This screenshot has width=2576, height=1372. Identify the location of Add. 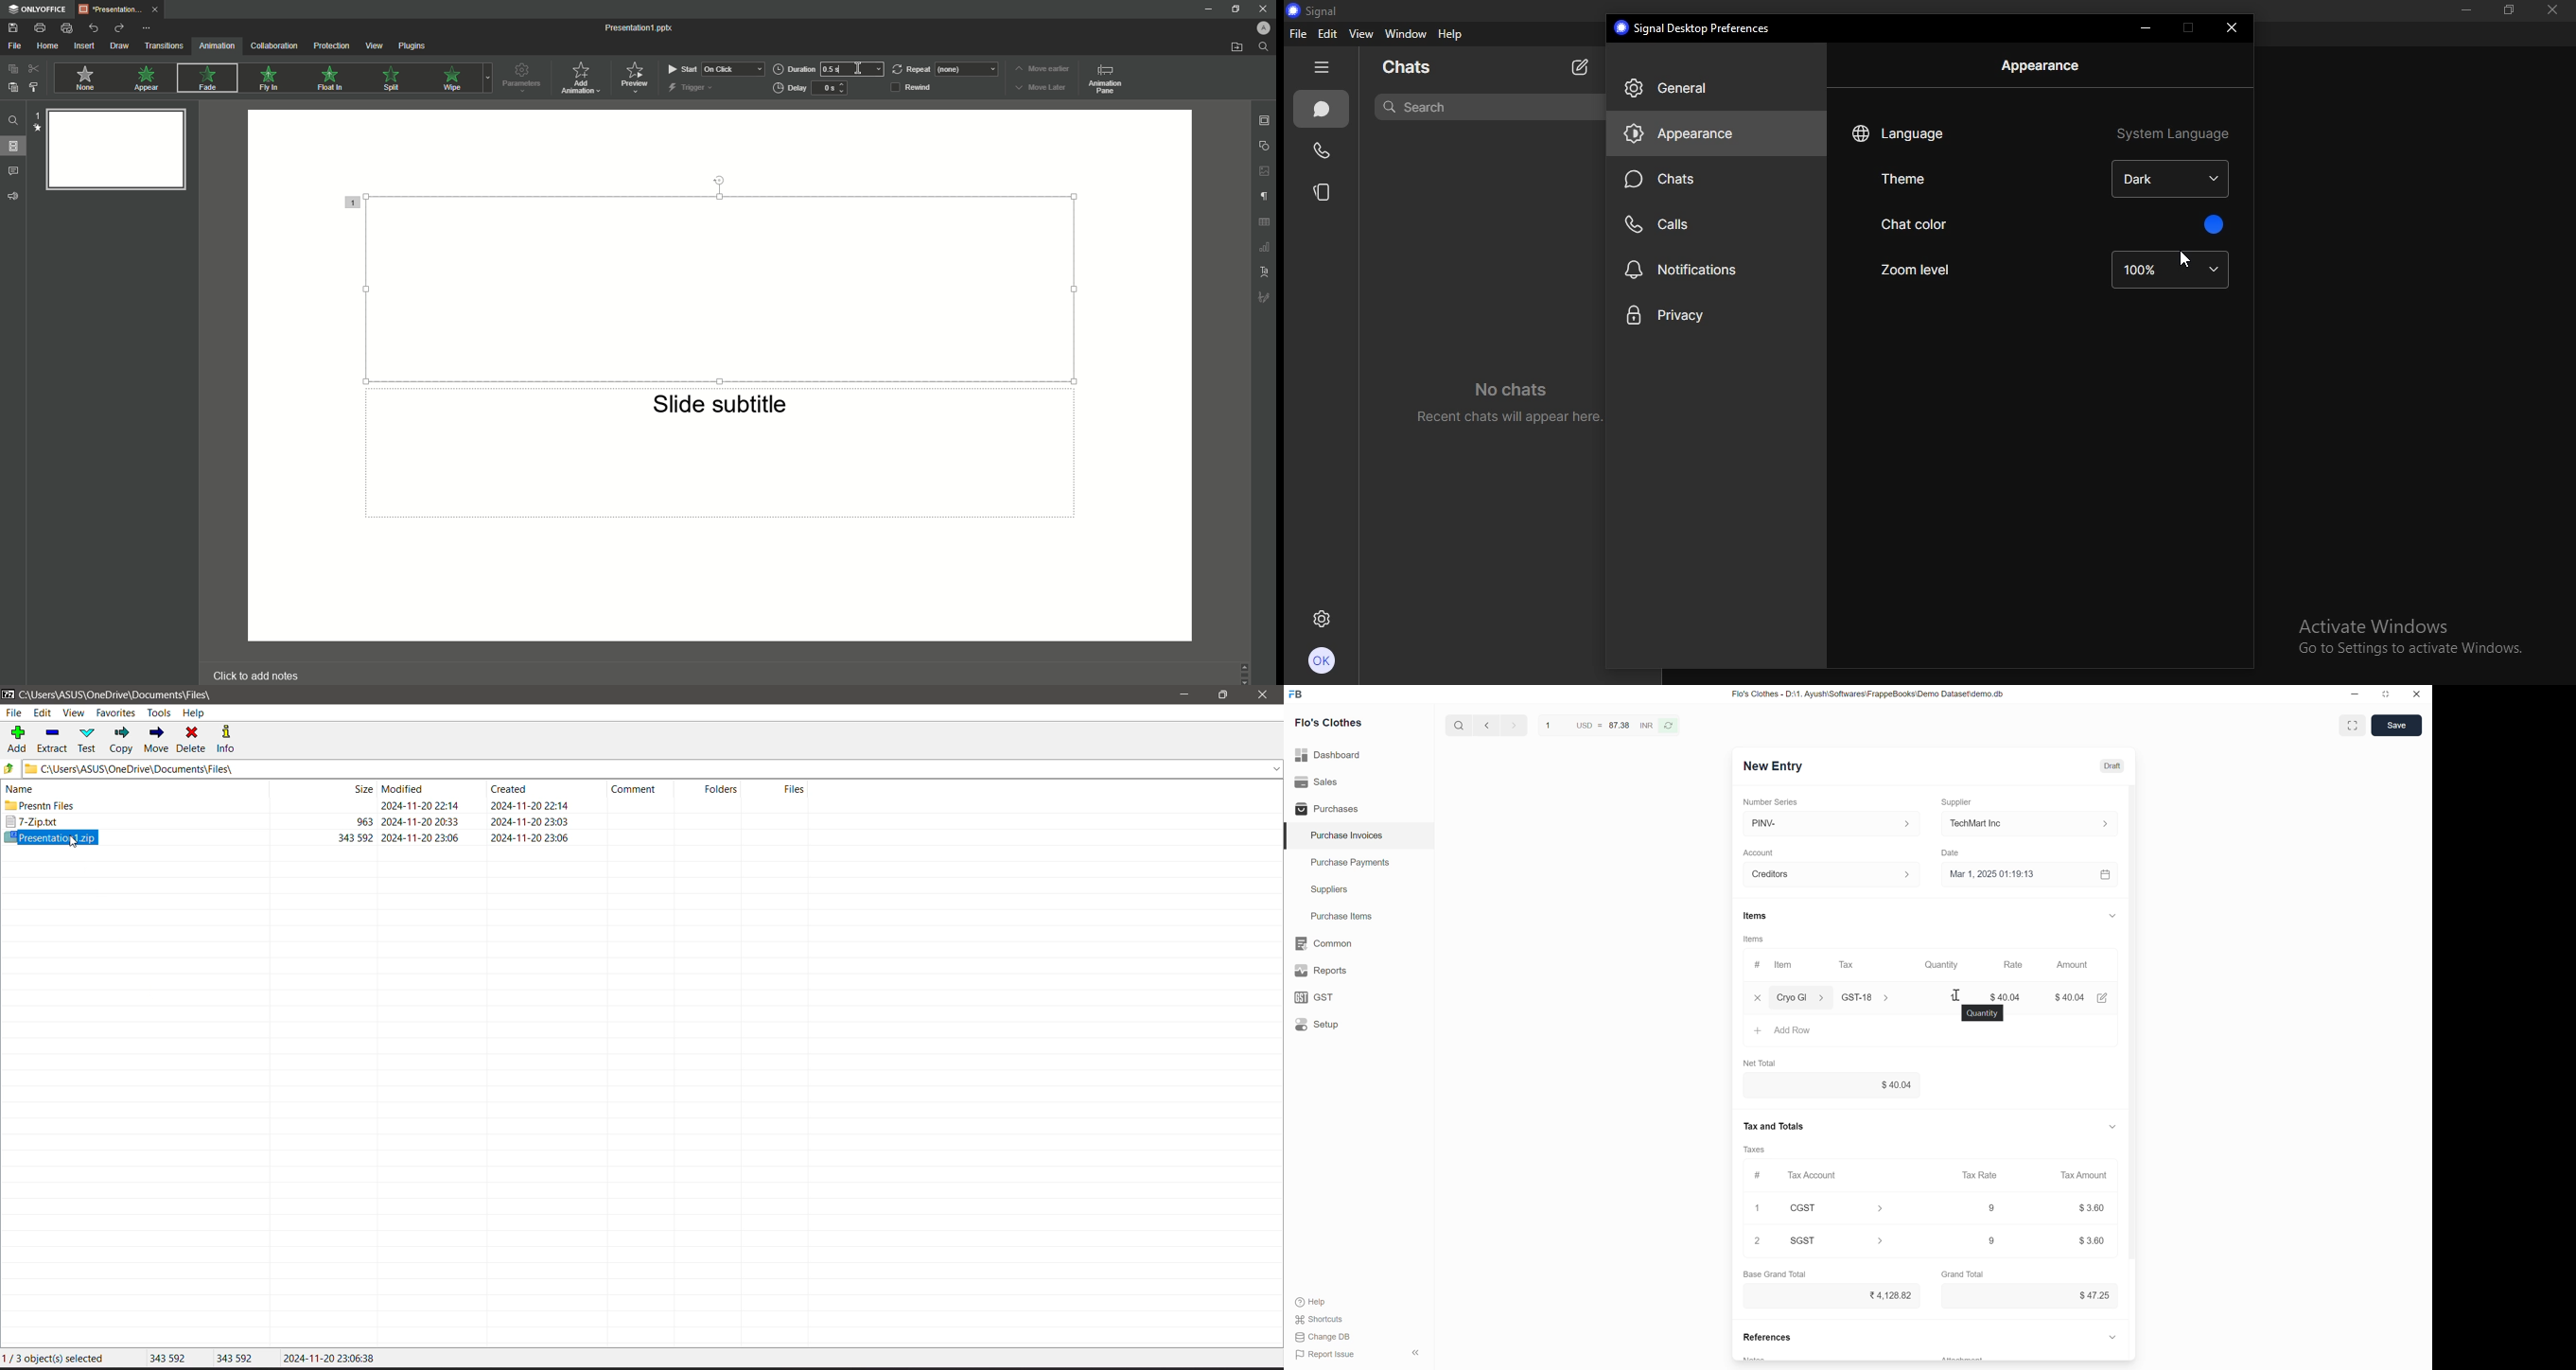
(17, 738).